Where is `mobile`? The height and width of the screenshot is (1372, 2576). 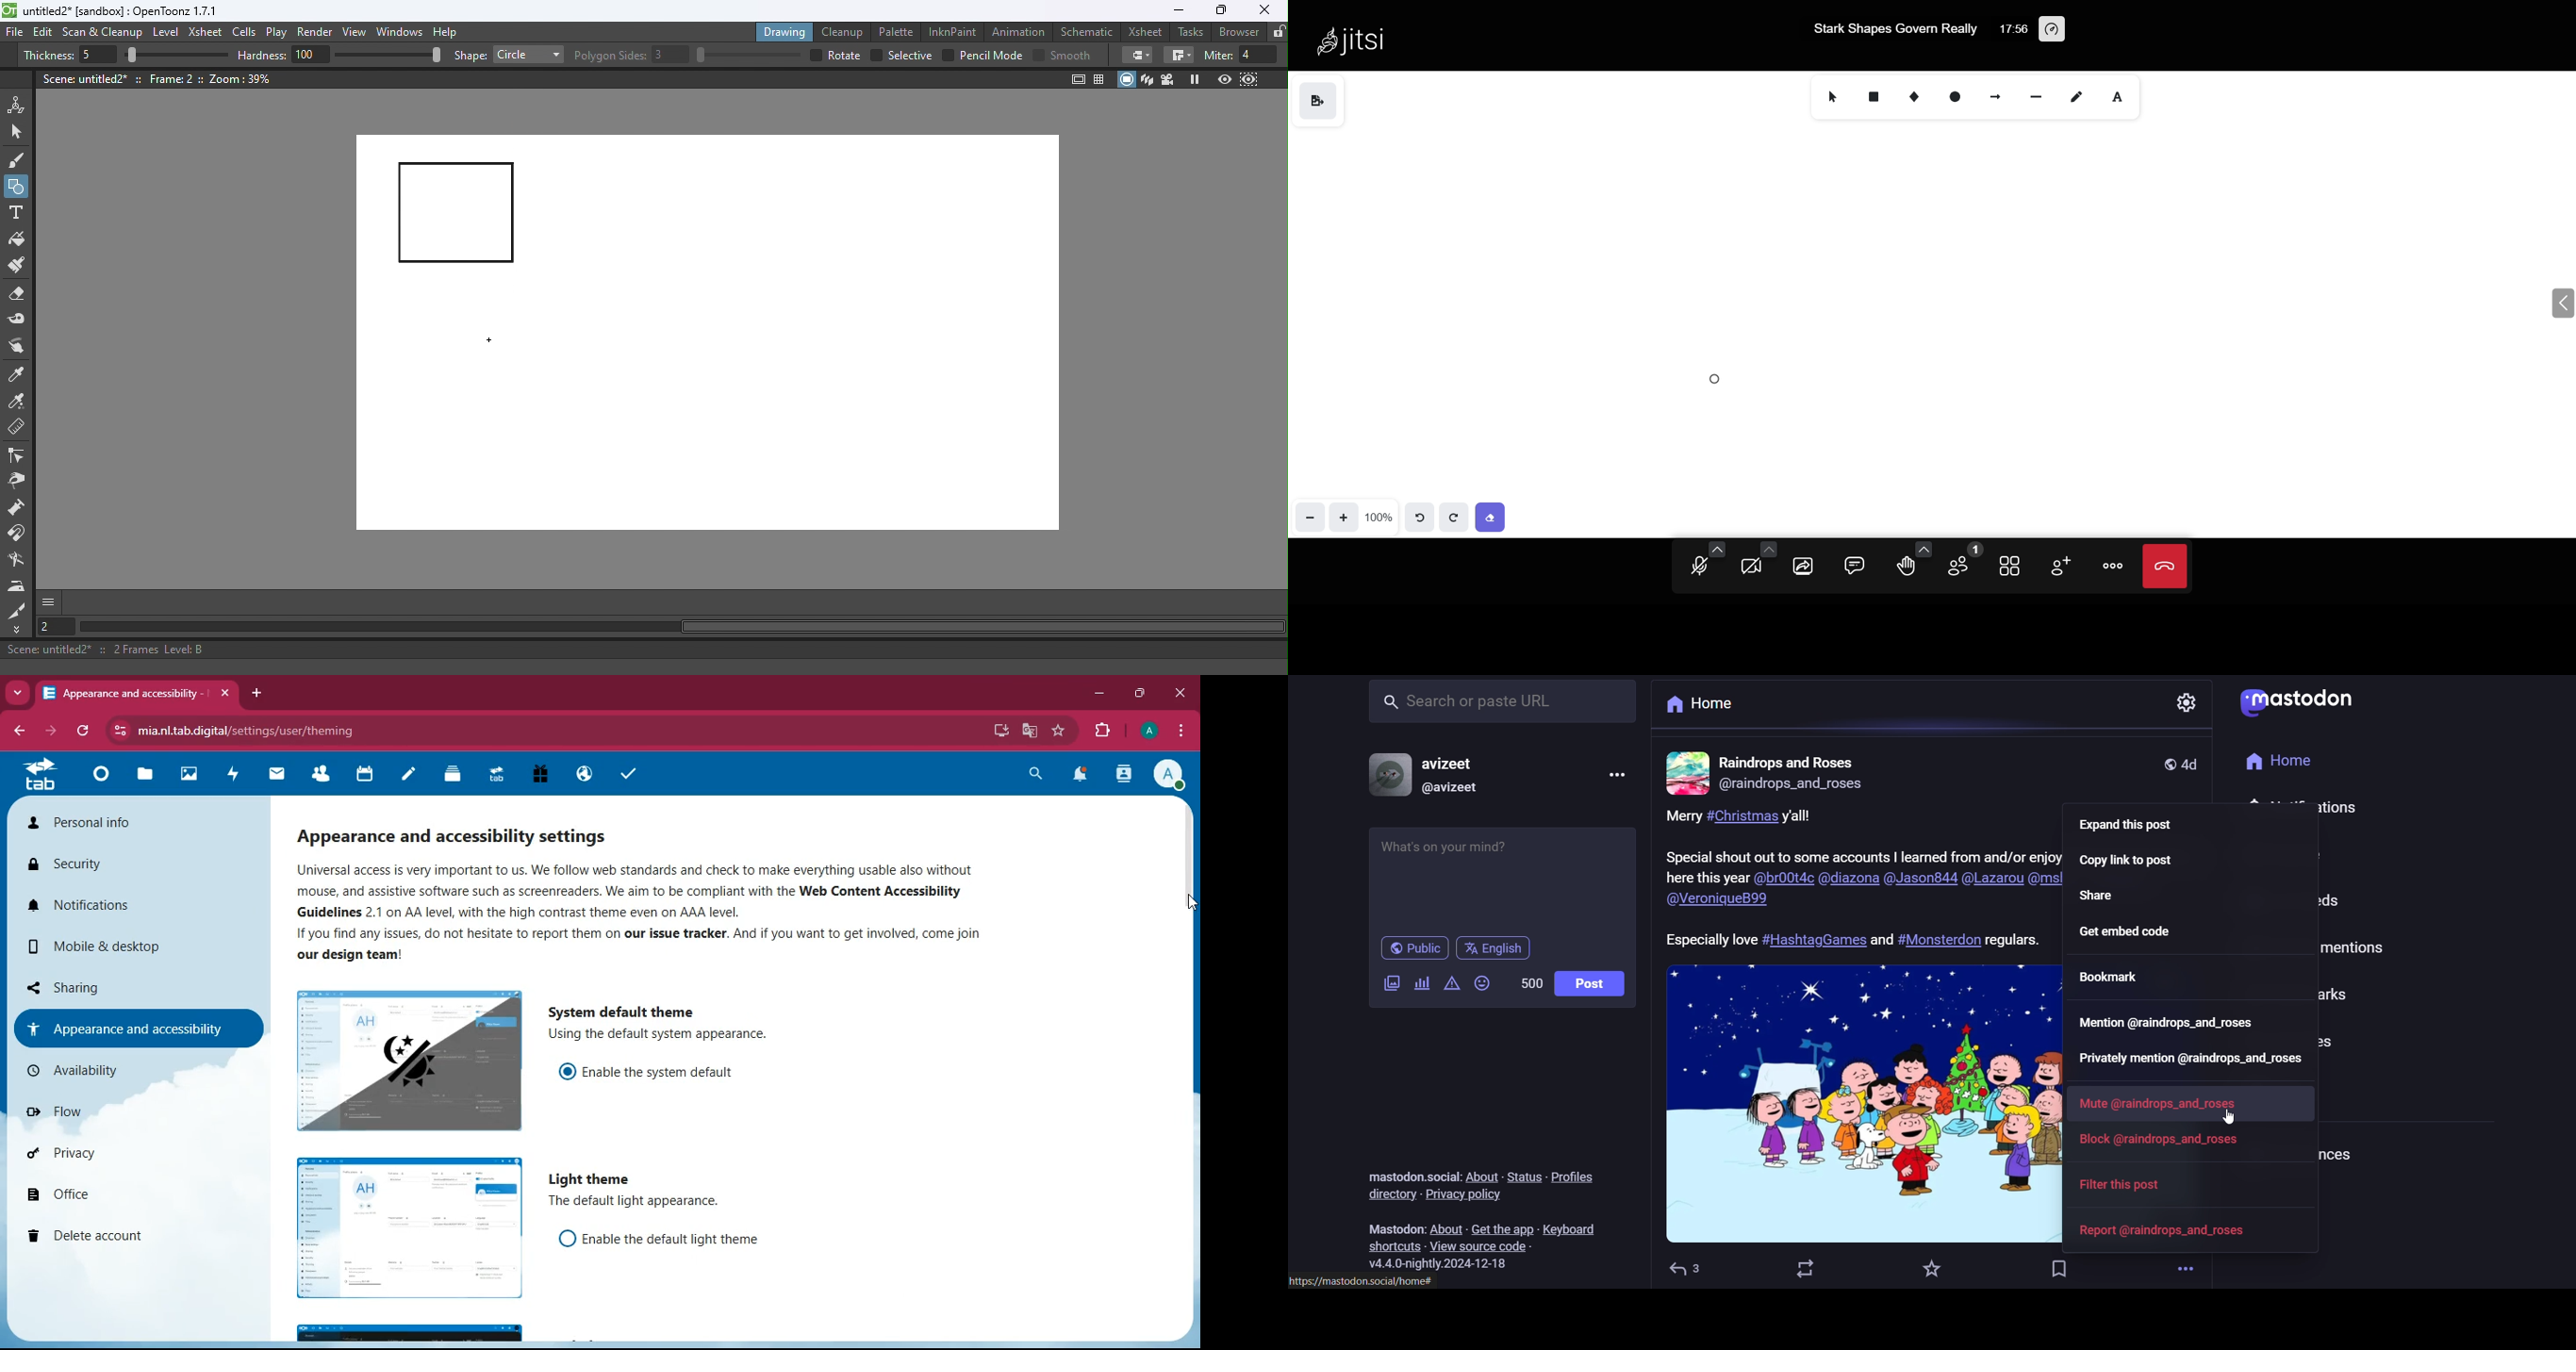
mobile is located at coordinates (136, 951).